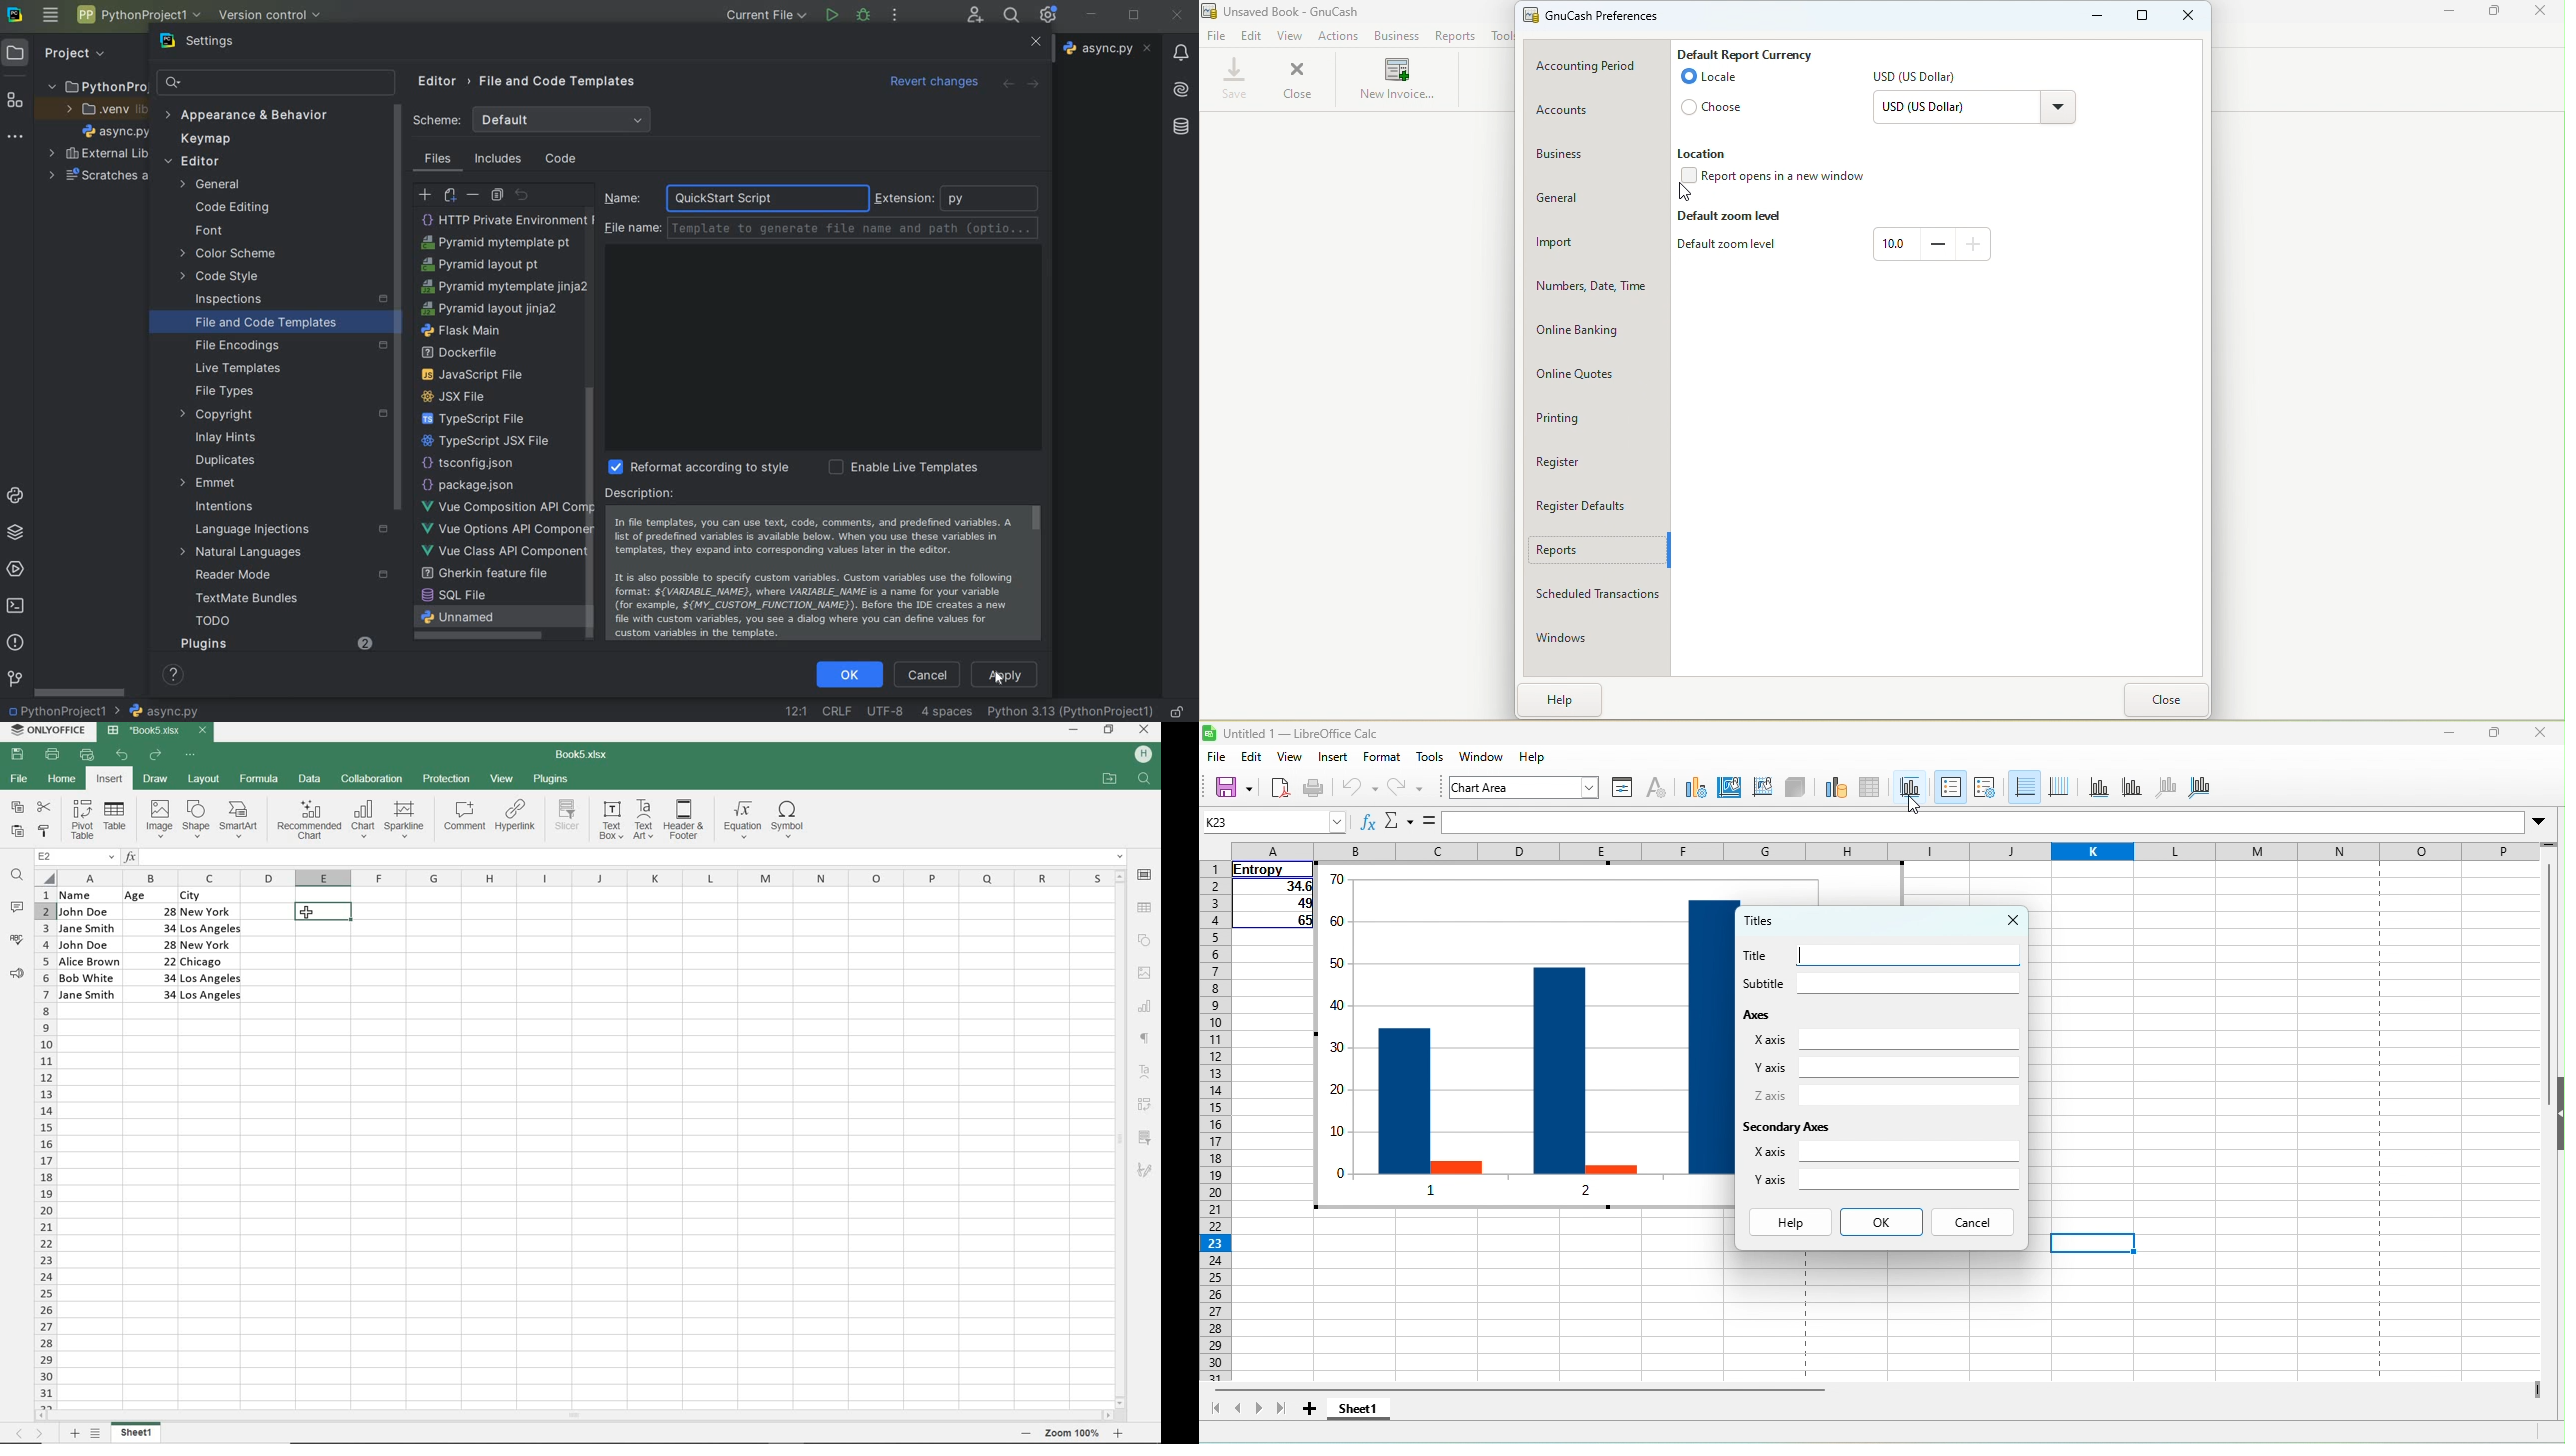 The width and height of the screenshot is (2576, 1456). I want to click on data range, so click(1833, 789).